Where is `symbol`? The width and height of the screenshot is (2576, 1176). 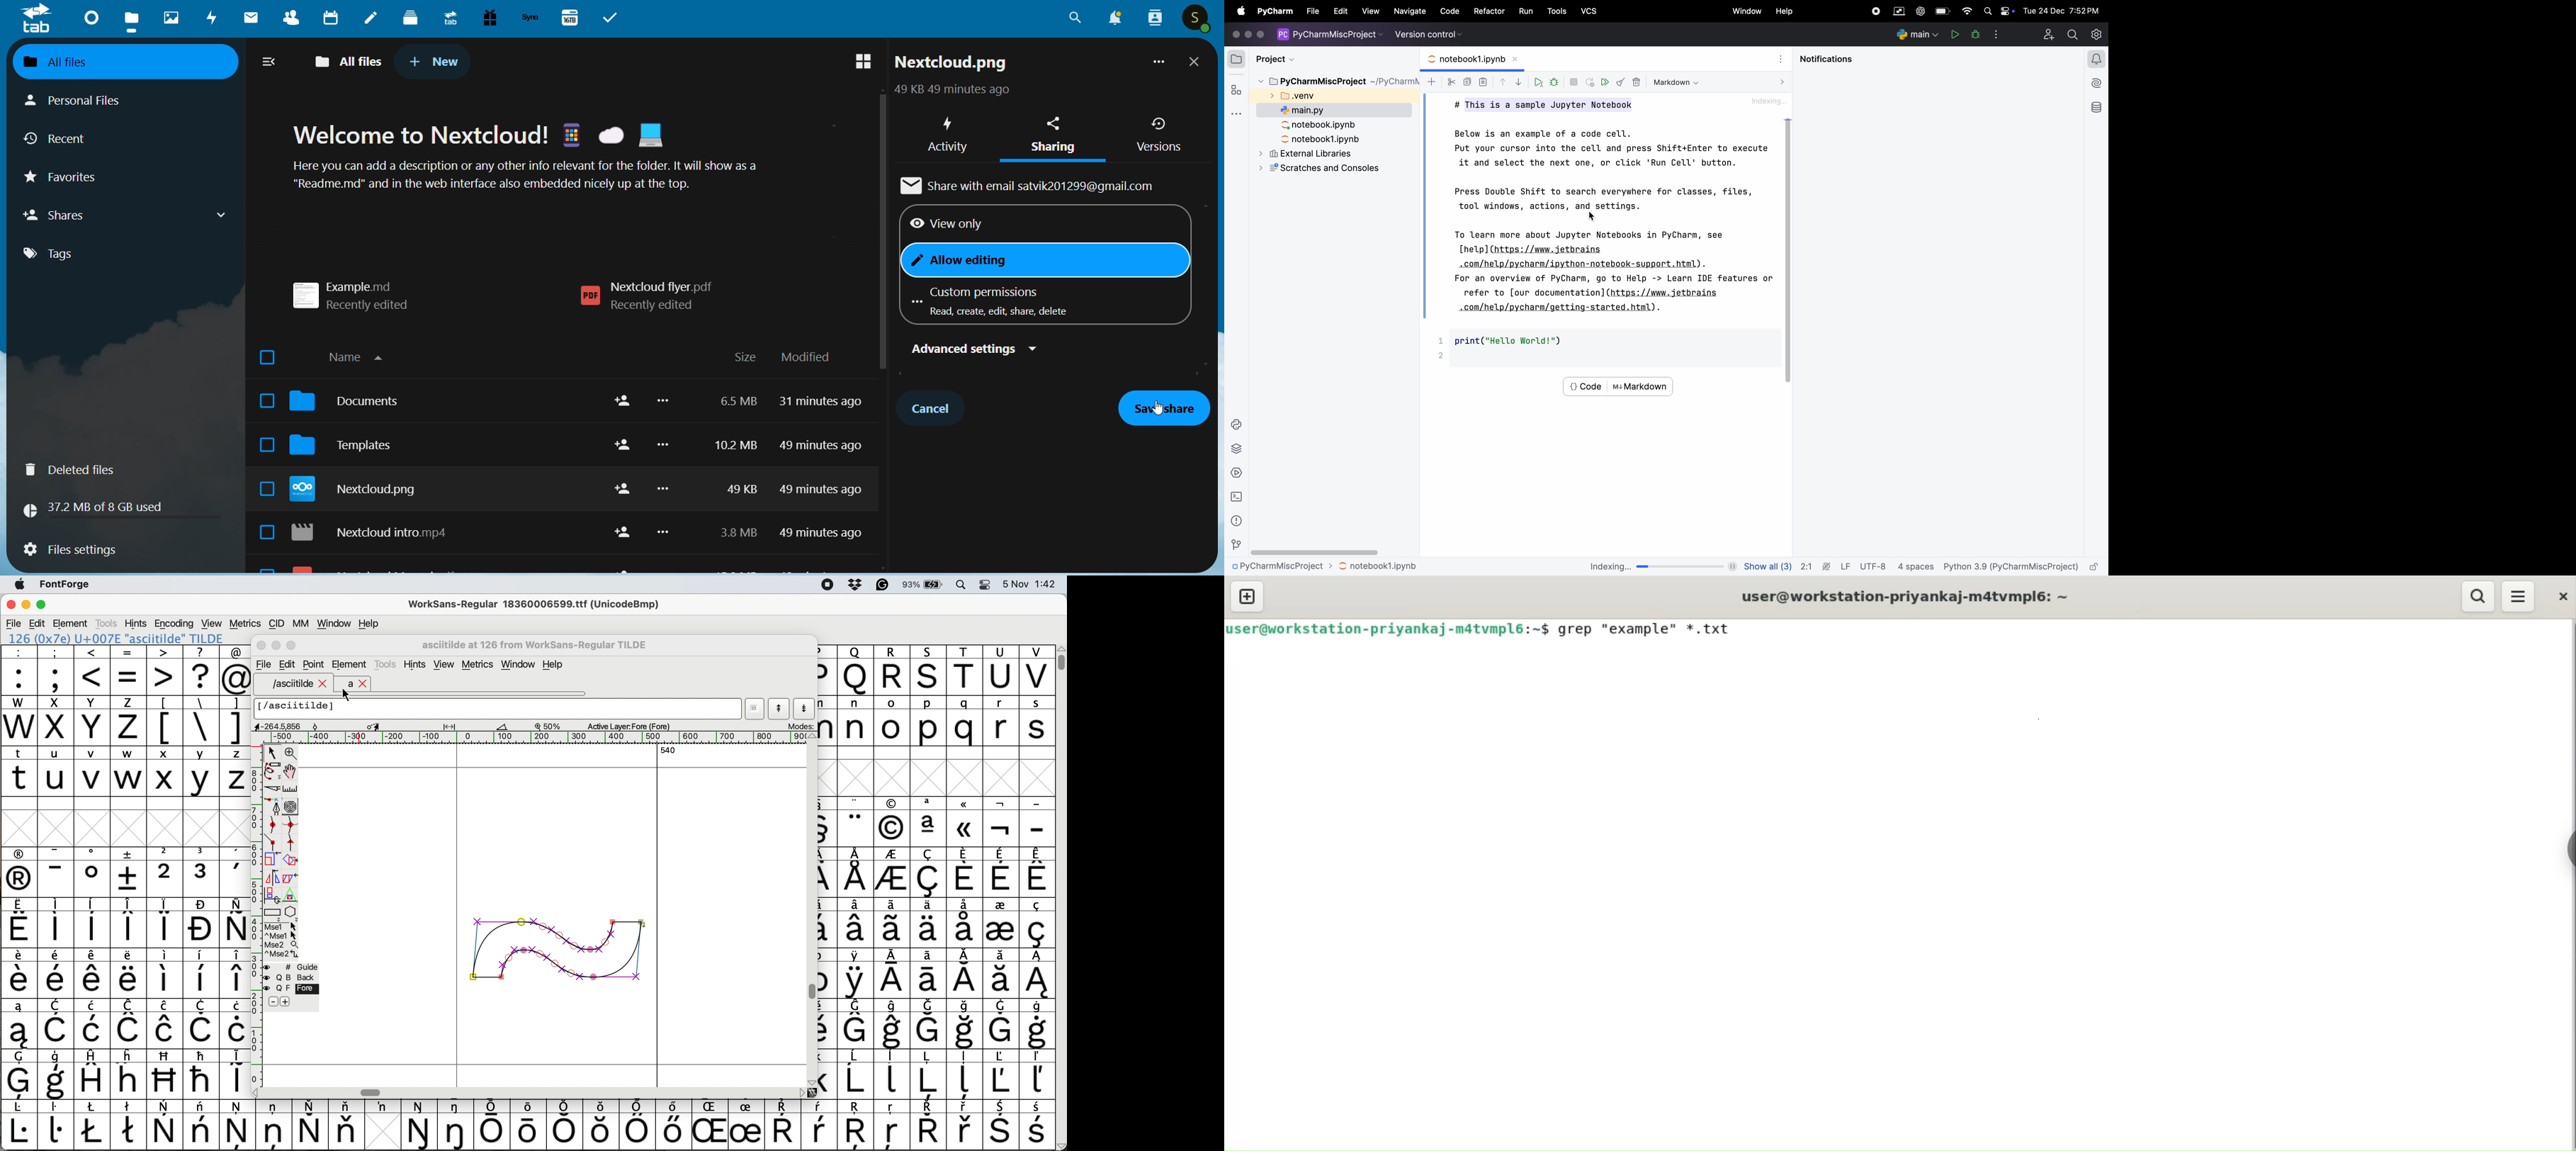 symbol is located at coordinates (1002, 1023).